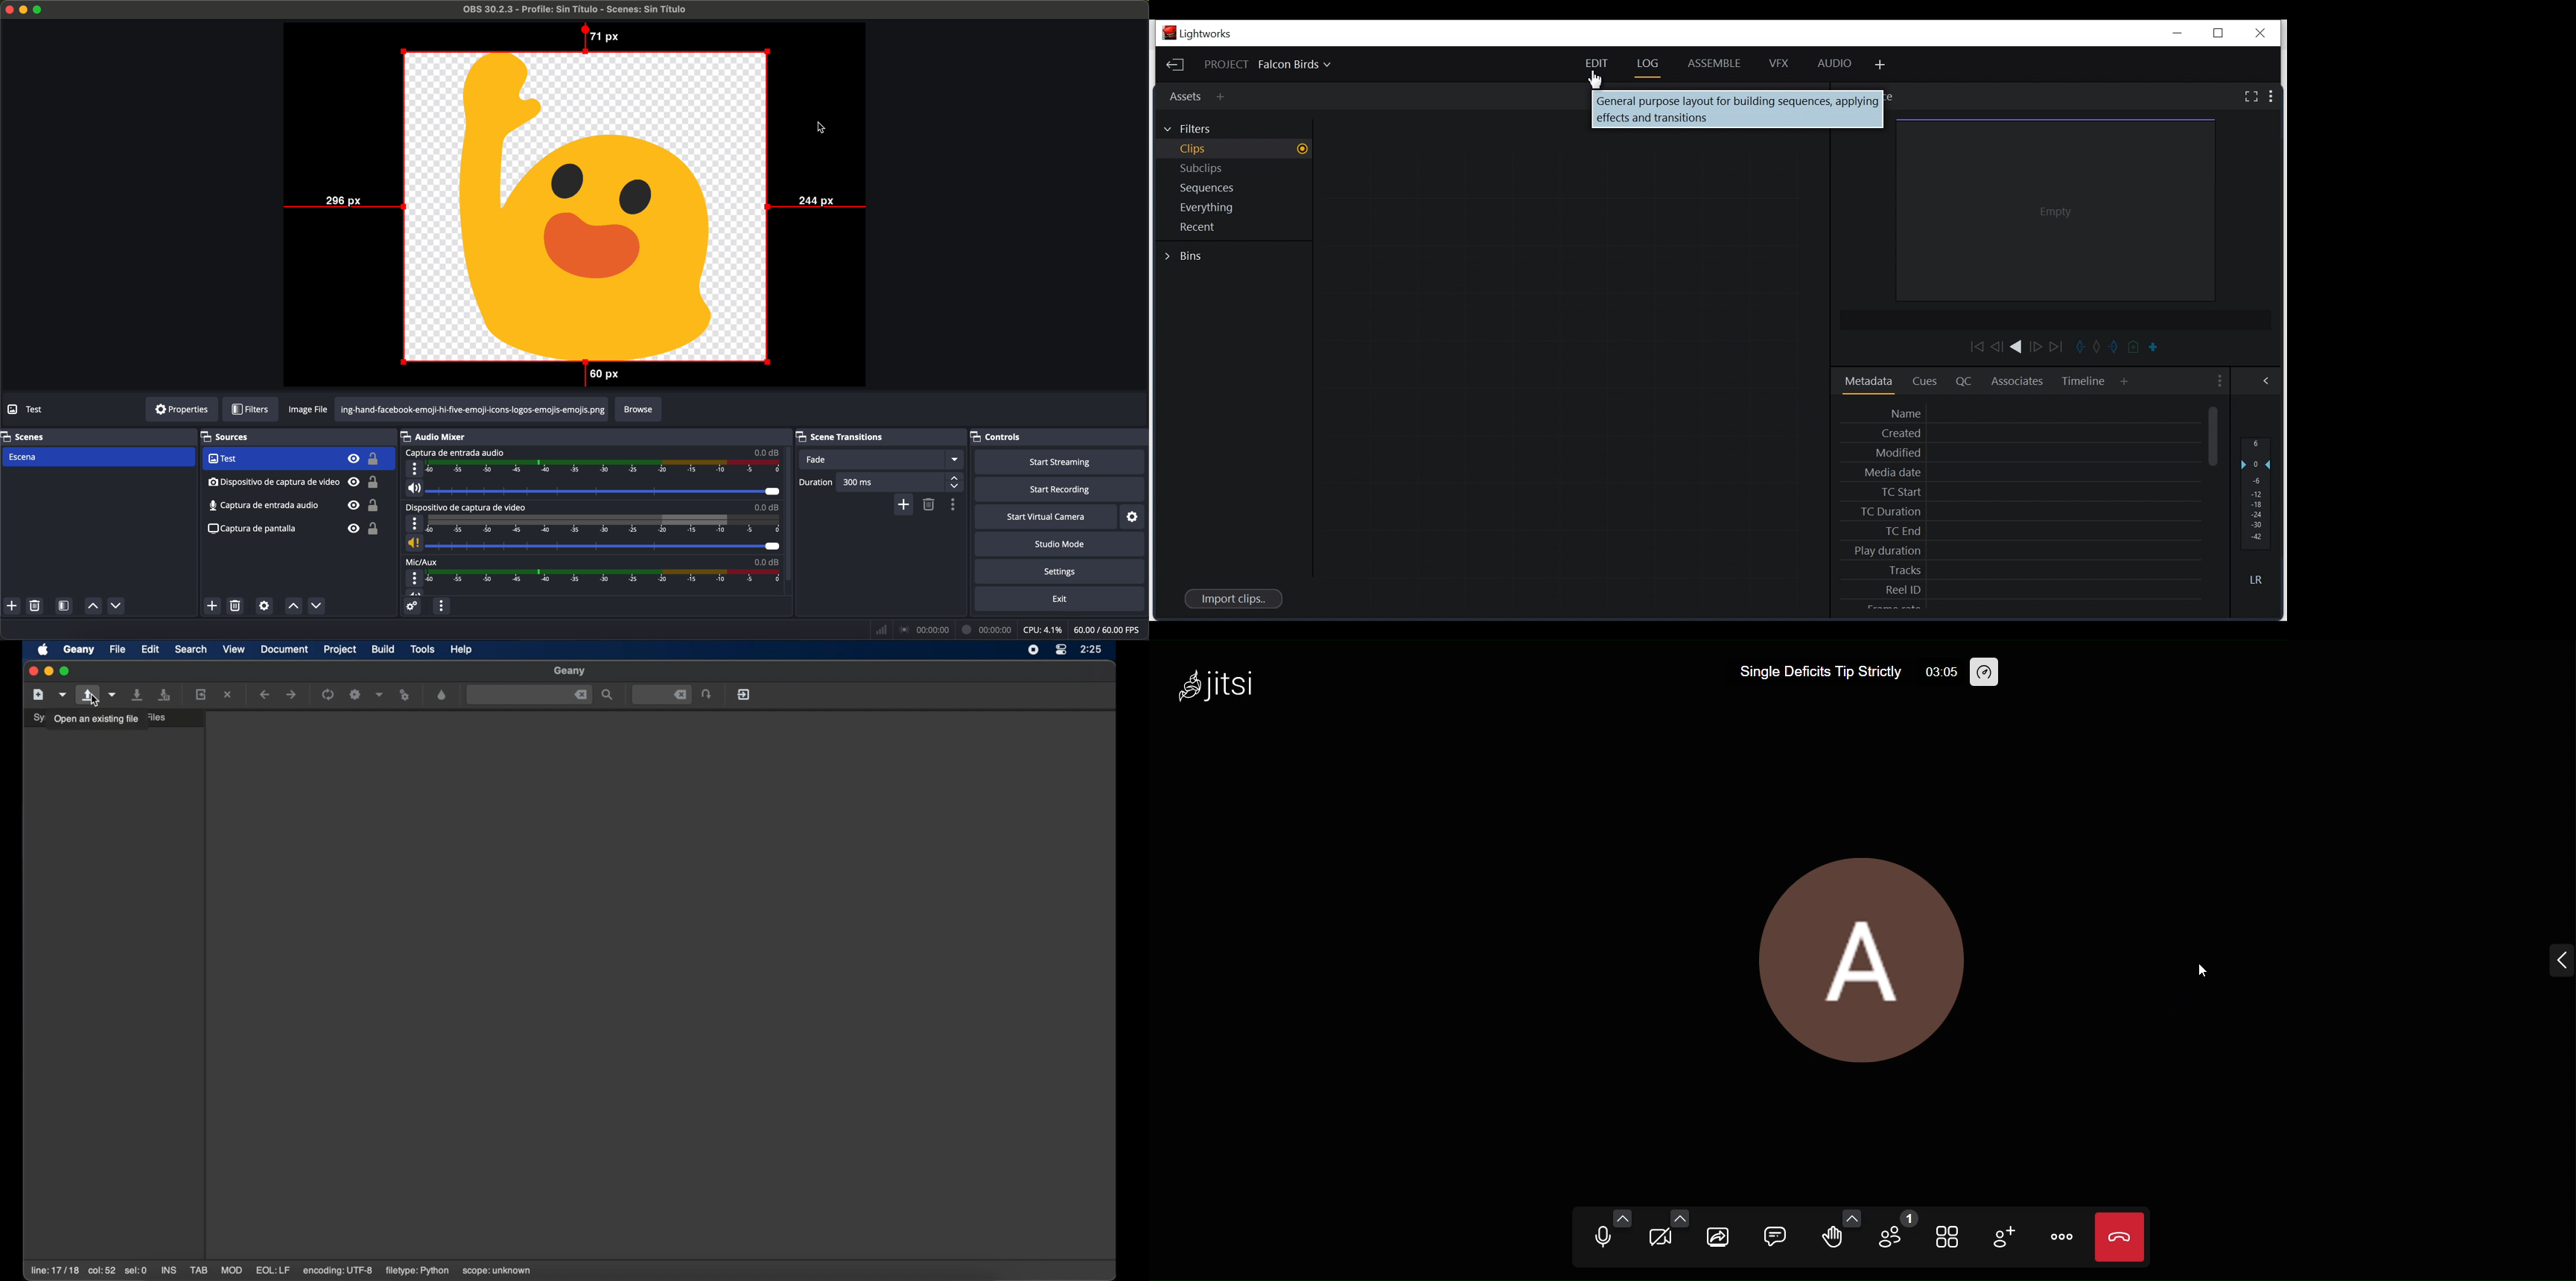 This screenshot has width=2576, height=1288. What do you see at coordinates (237, 606) in the screenshot?
I see `remove selected source` at bounding box center [237, 606].